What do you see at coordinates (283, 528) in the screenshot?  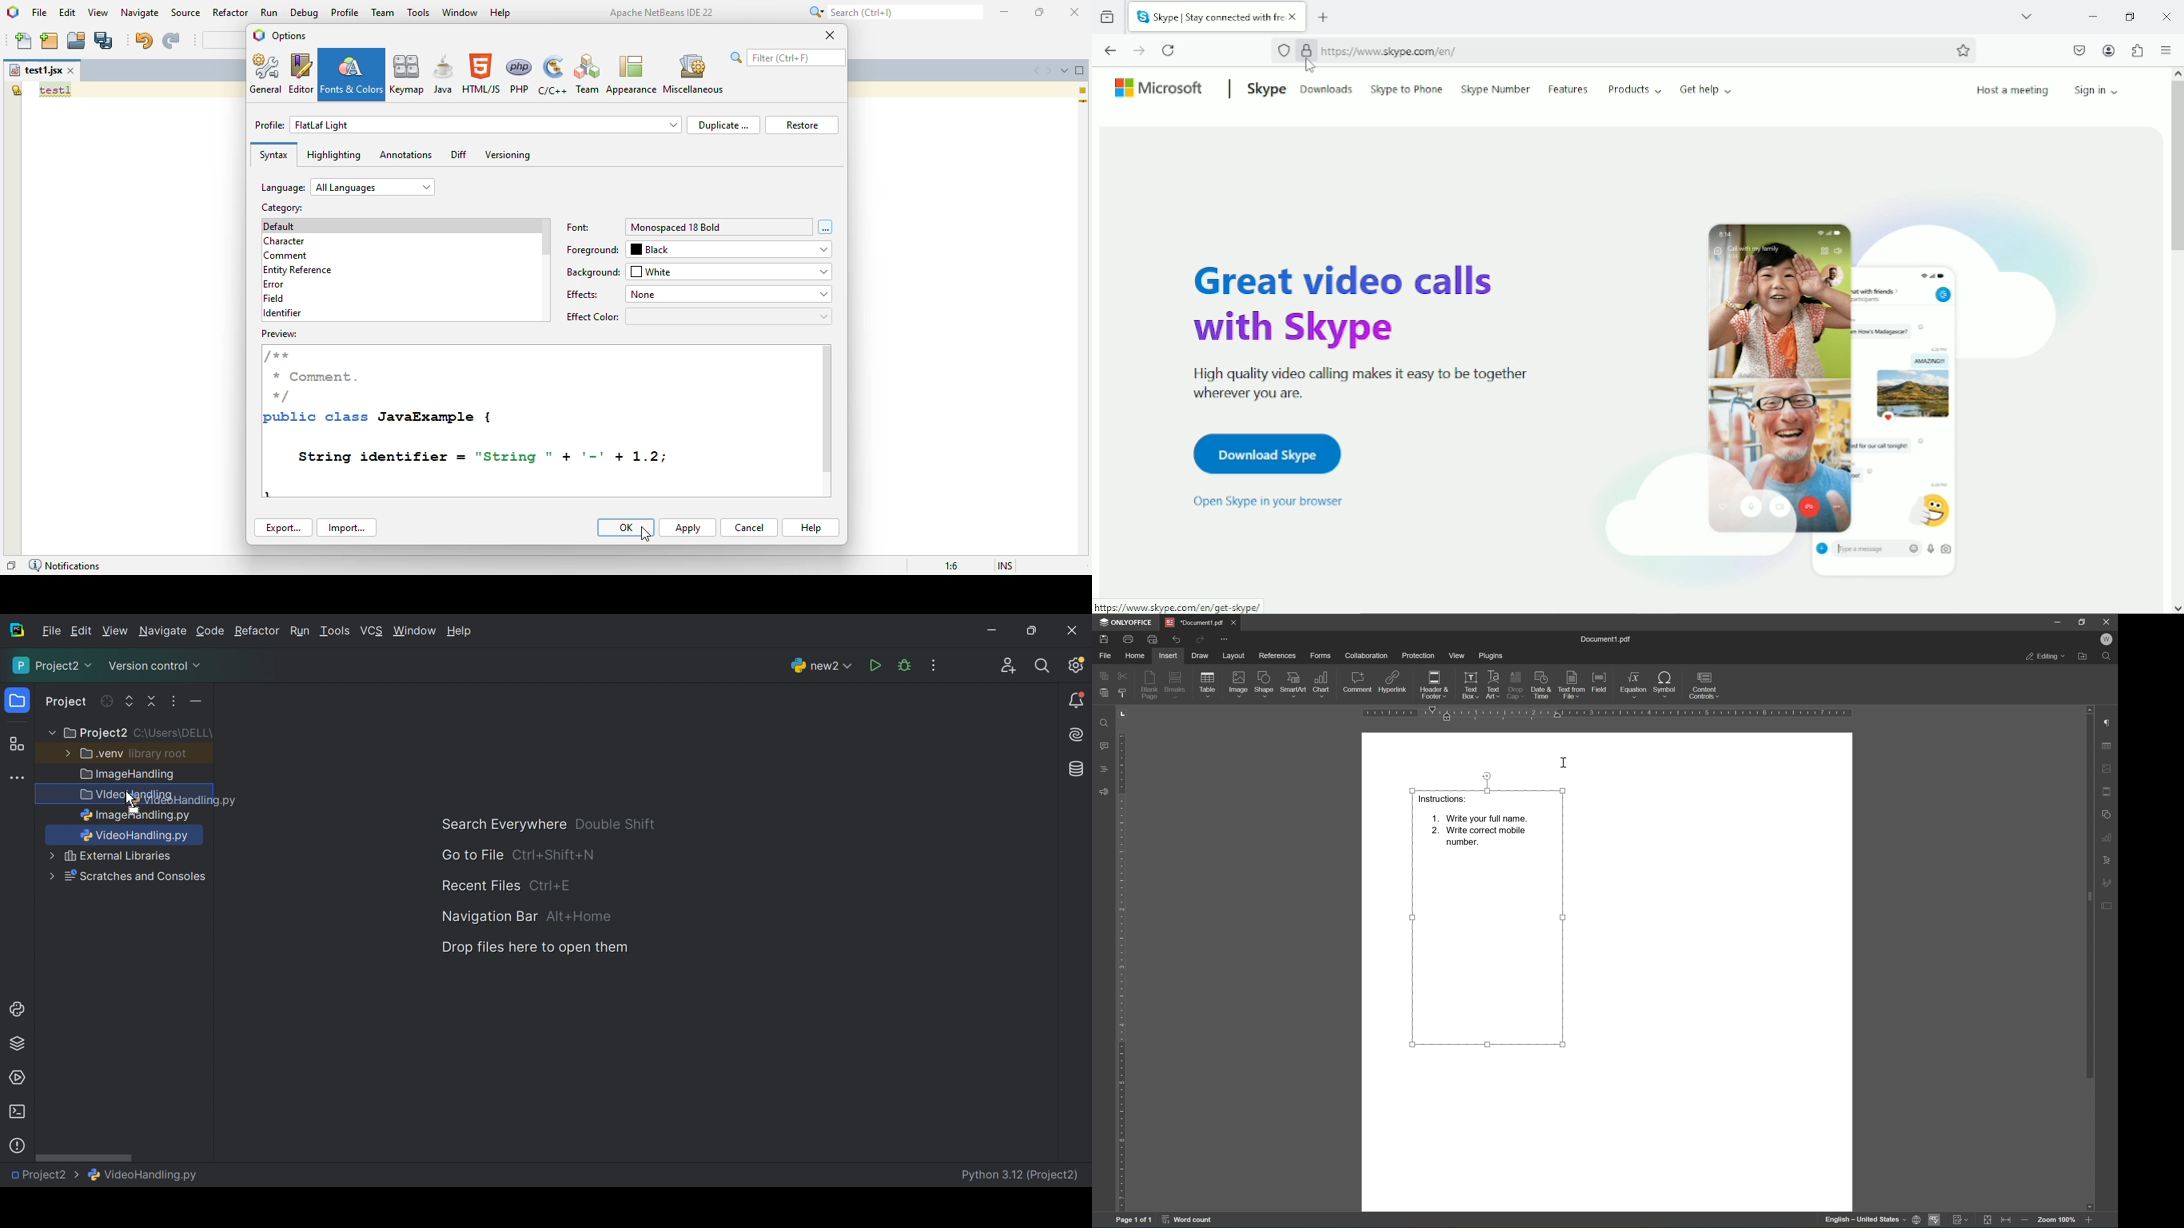 I see `export` at bounding box center [283, 528].